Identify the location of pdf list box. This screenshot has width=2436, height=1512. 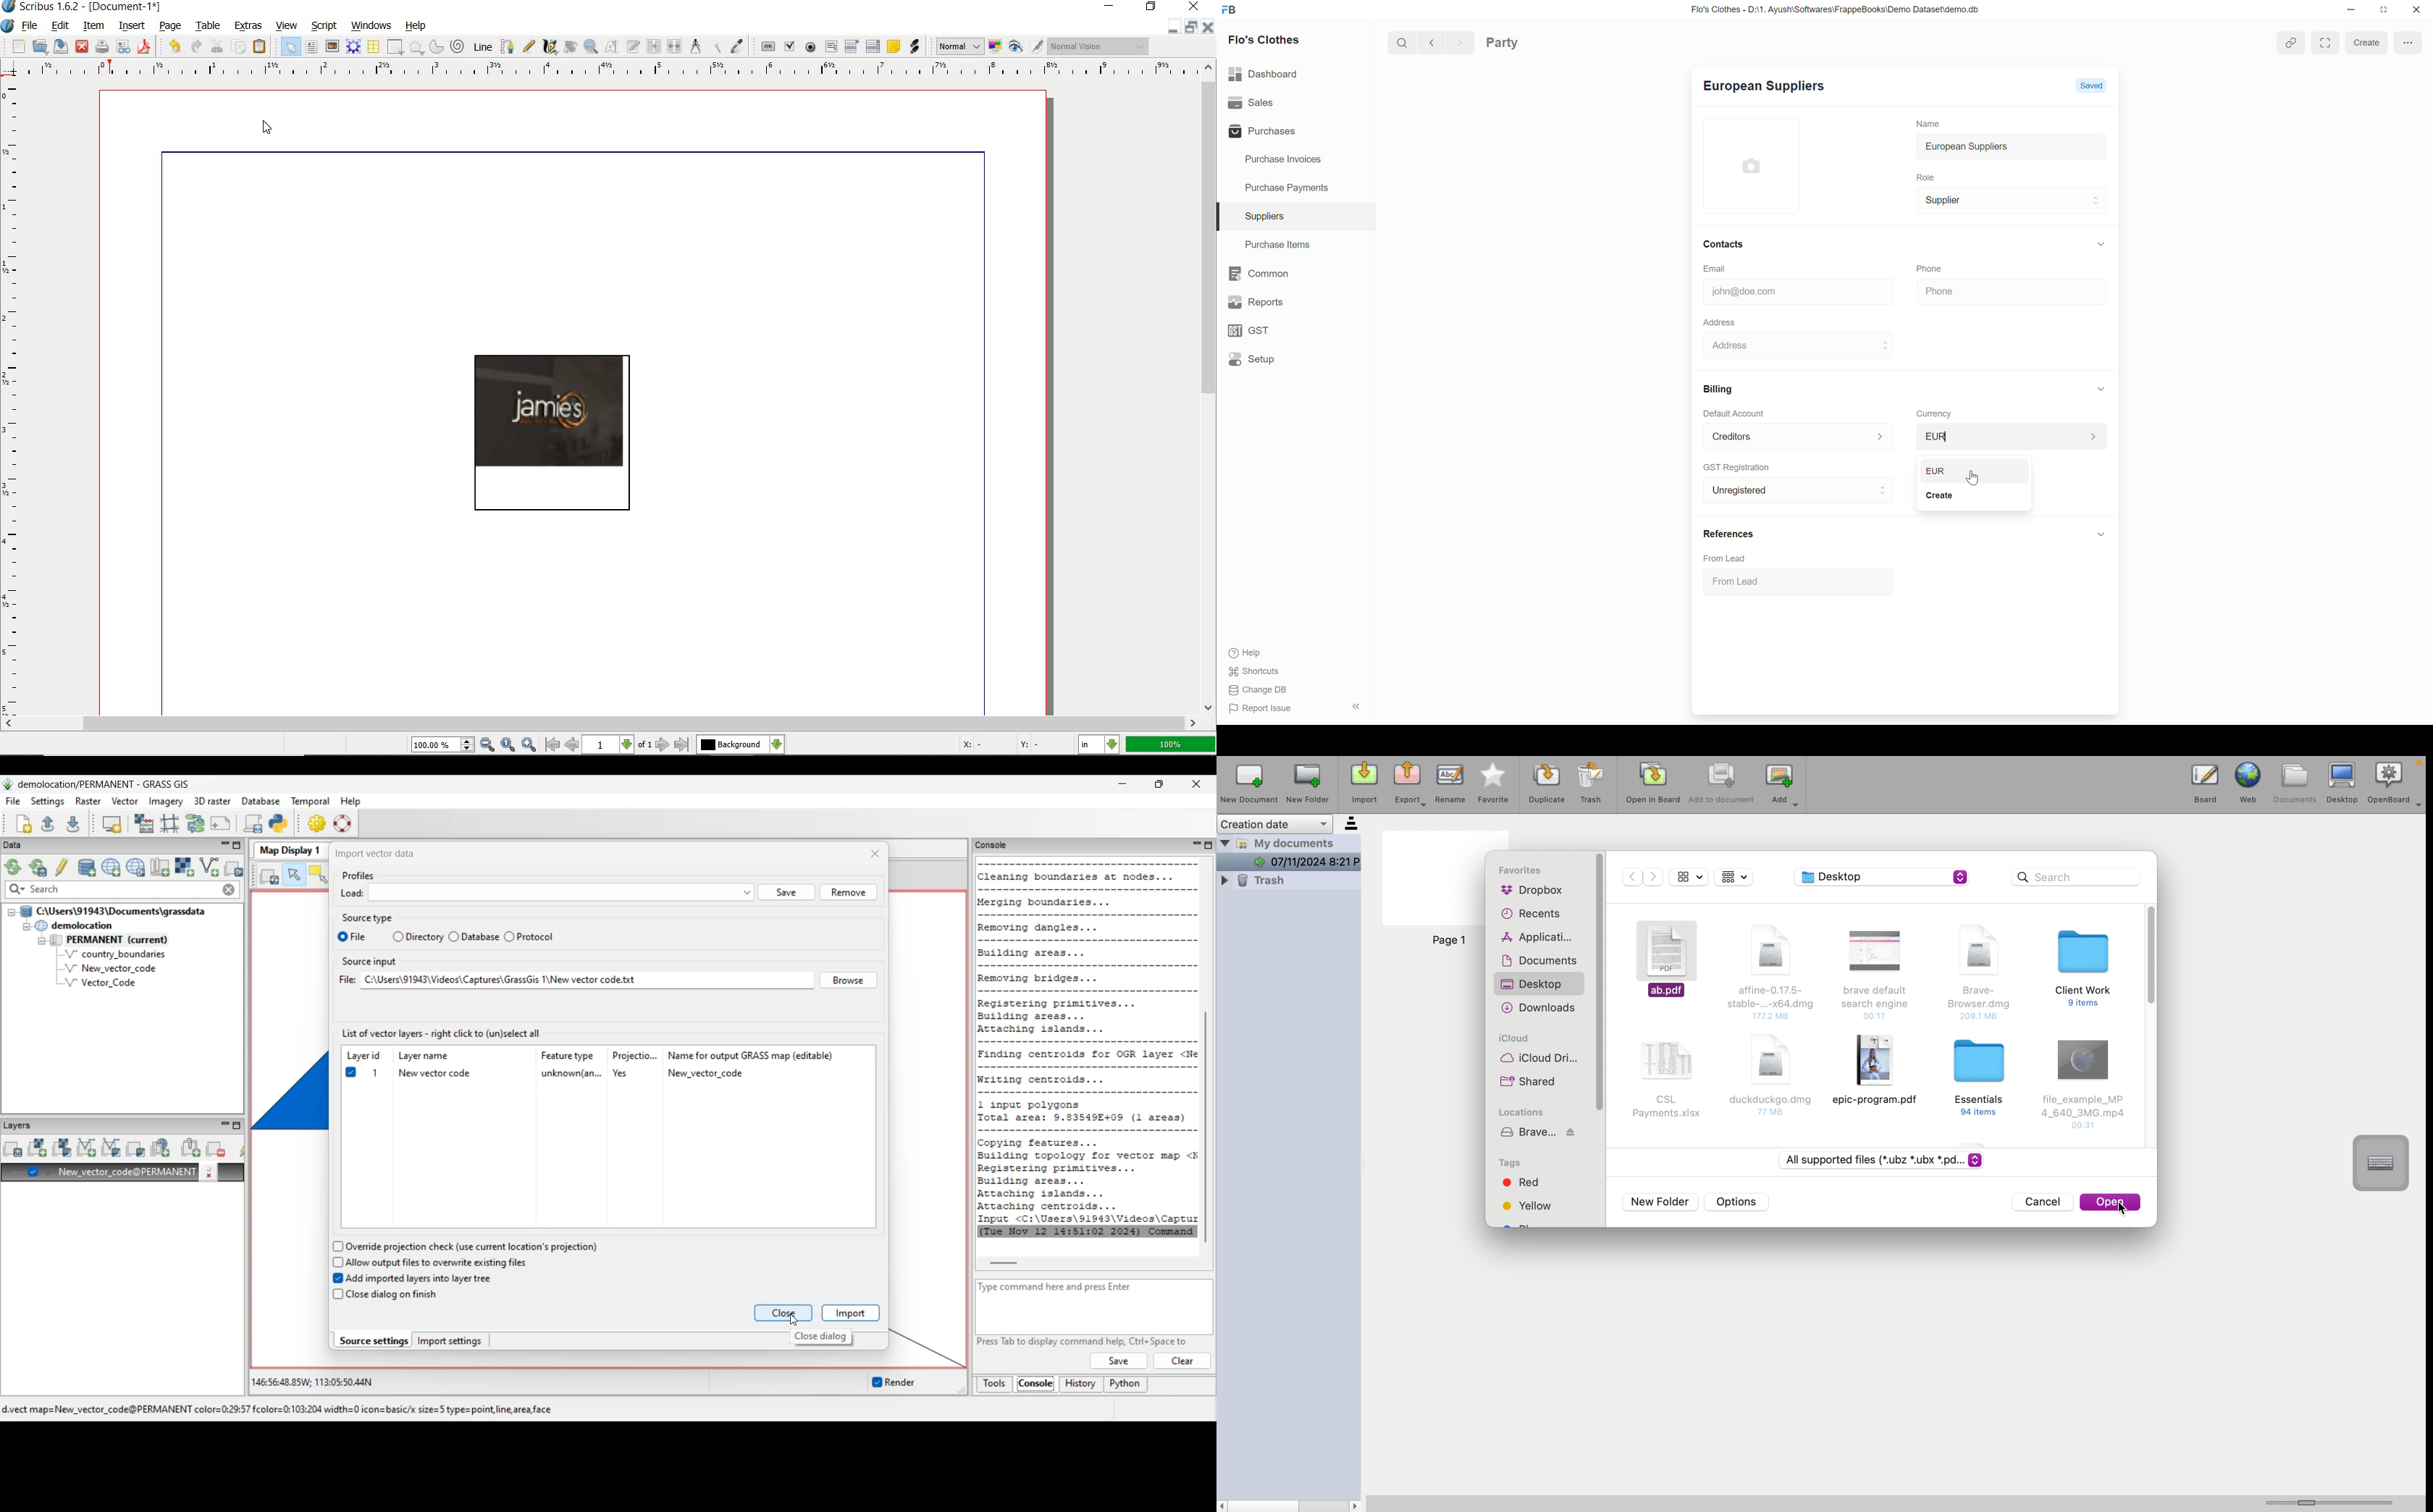
(873, 48).